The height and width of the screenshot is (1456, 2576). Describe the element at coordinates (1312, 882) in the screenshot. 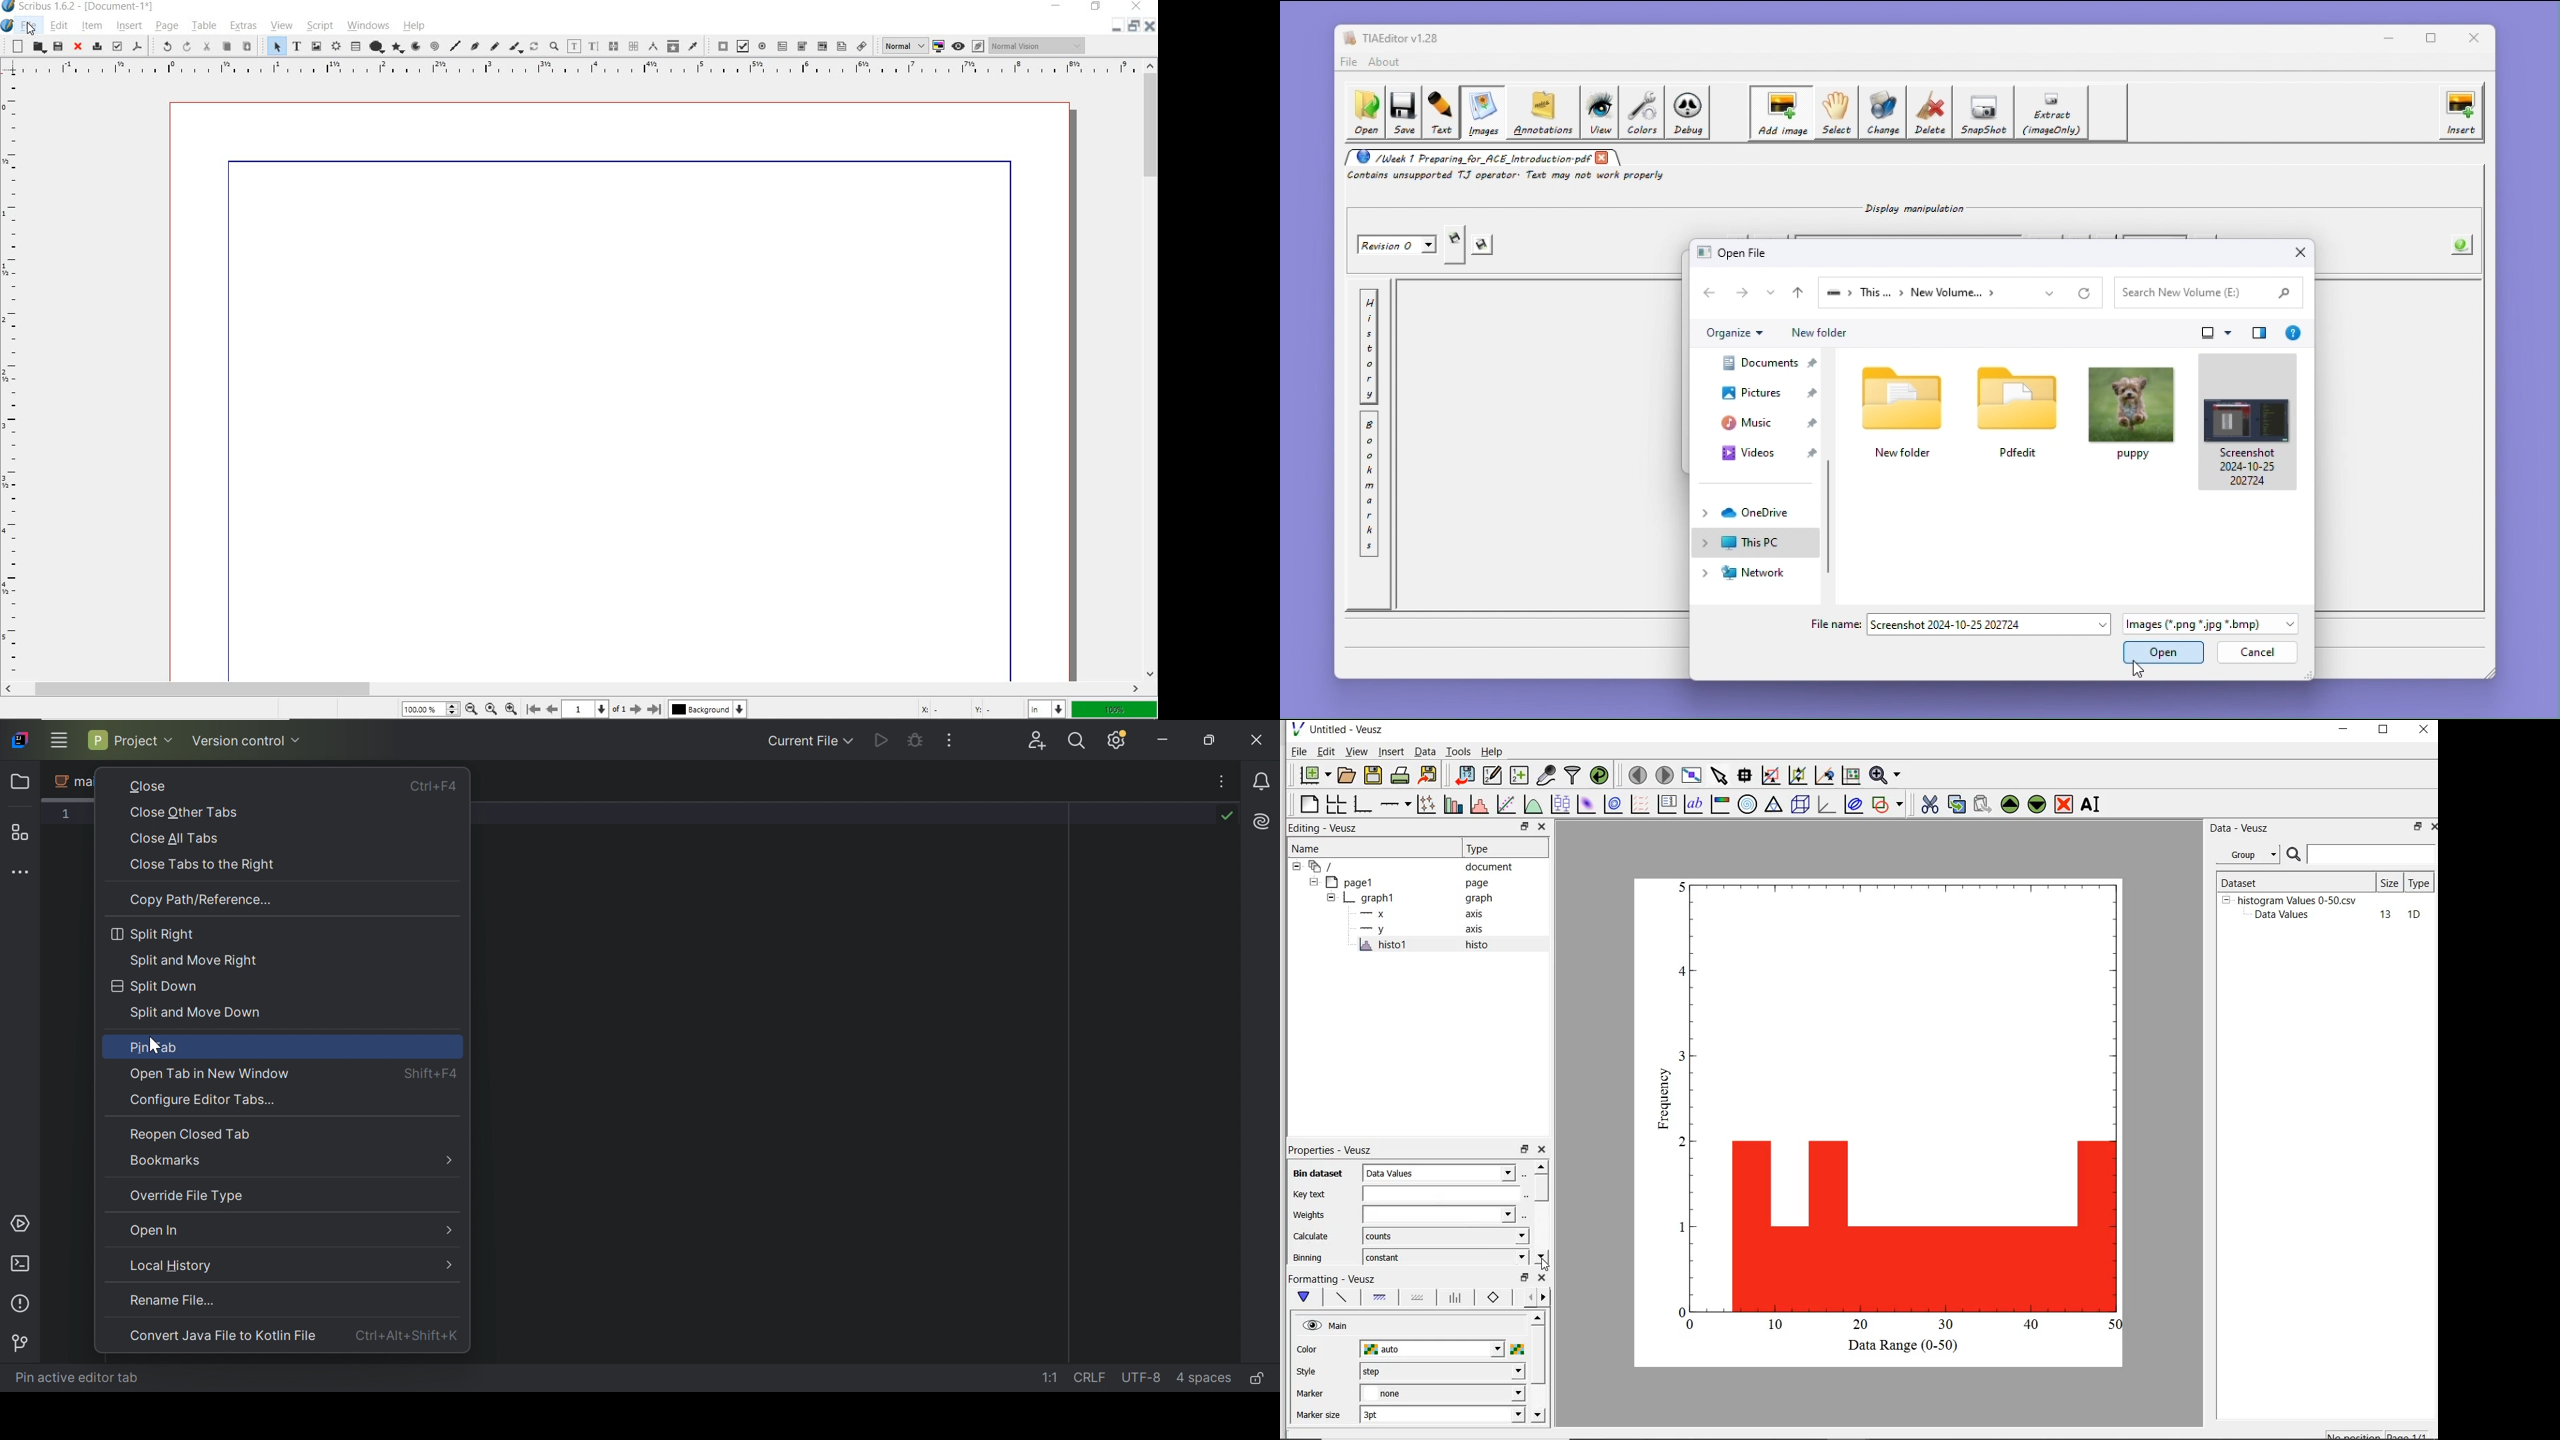

I see `hide` at that location.